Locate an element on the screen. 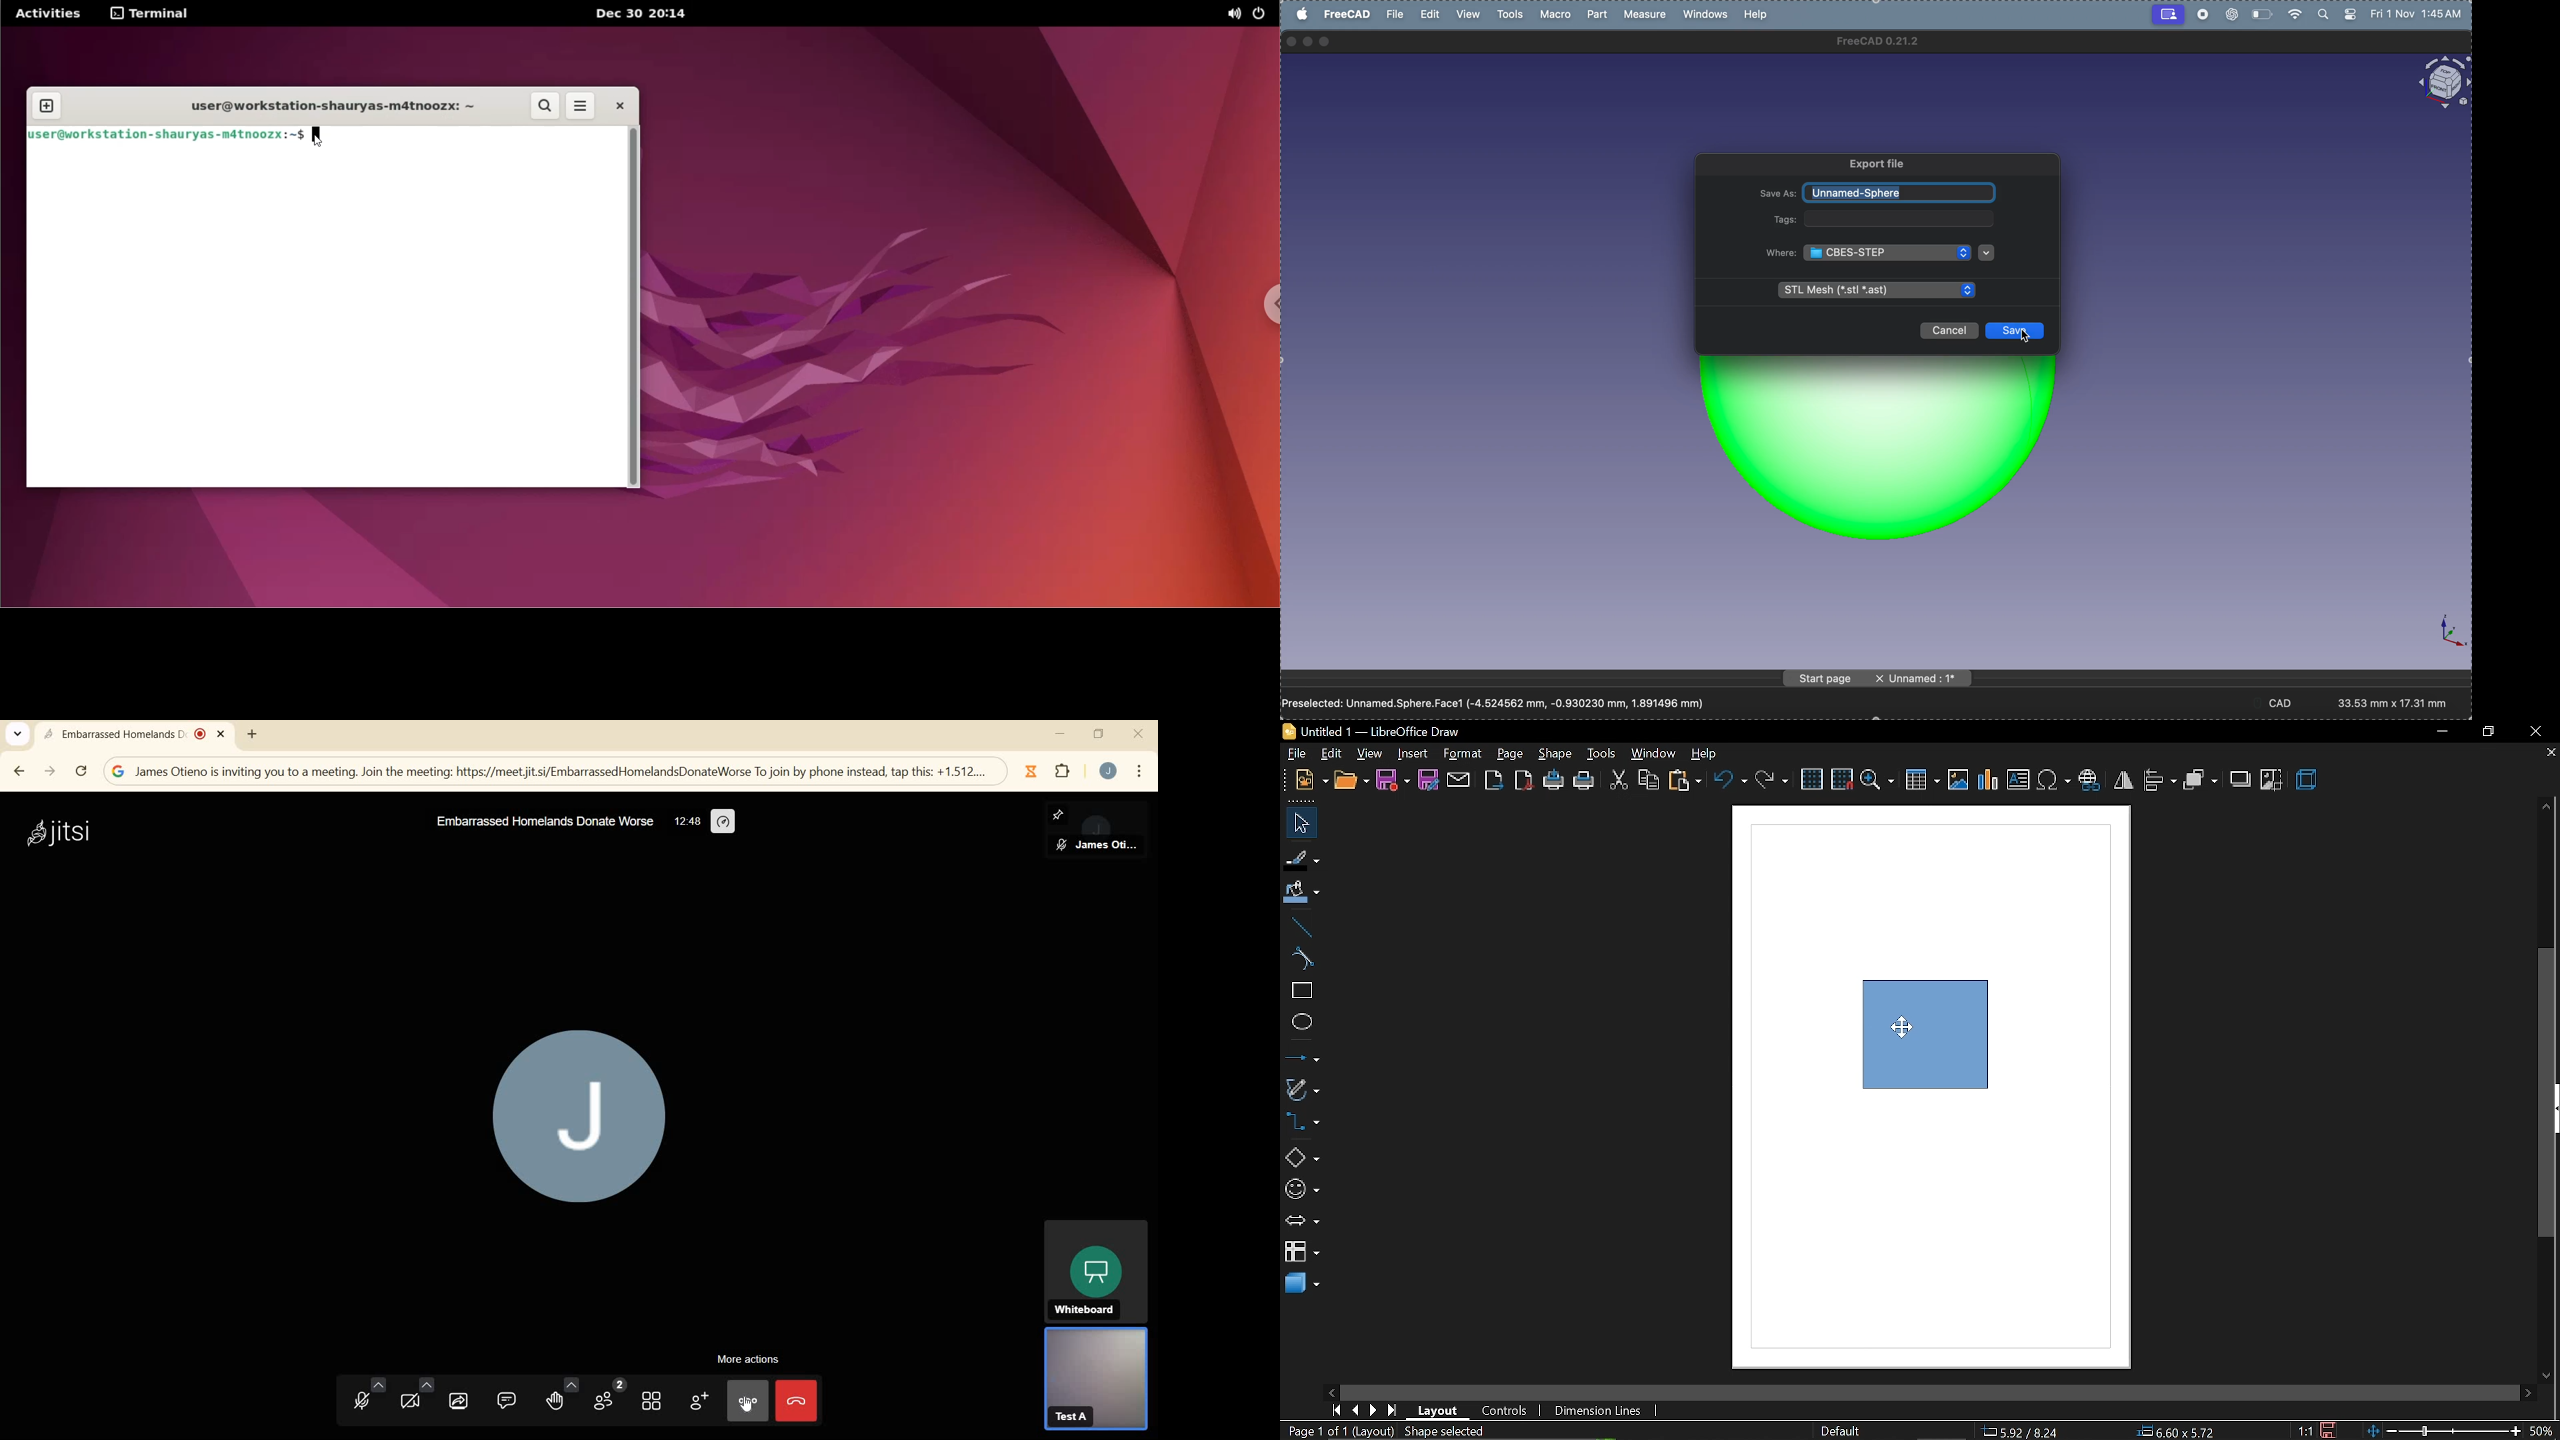 The image size is (2576, 1456). curve is located at coordinates (1299, 960).